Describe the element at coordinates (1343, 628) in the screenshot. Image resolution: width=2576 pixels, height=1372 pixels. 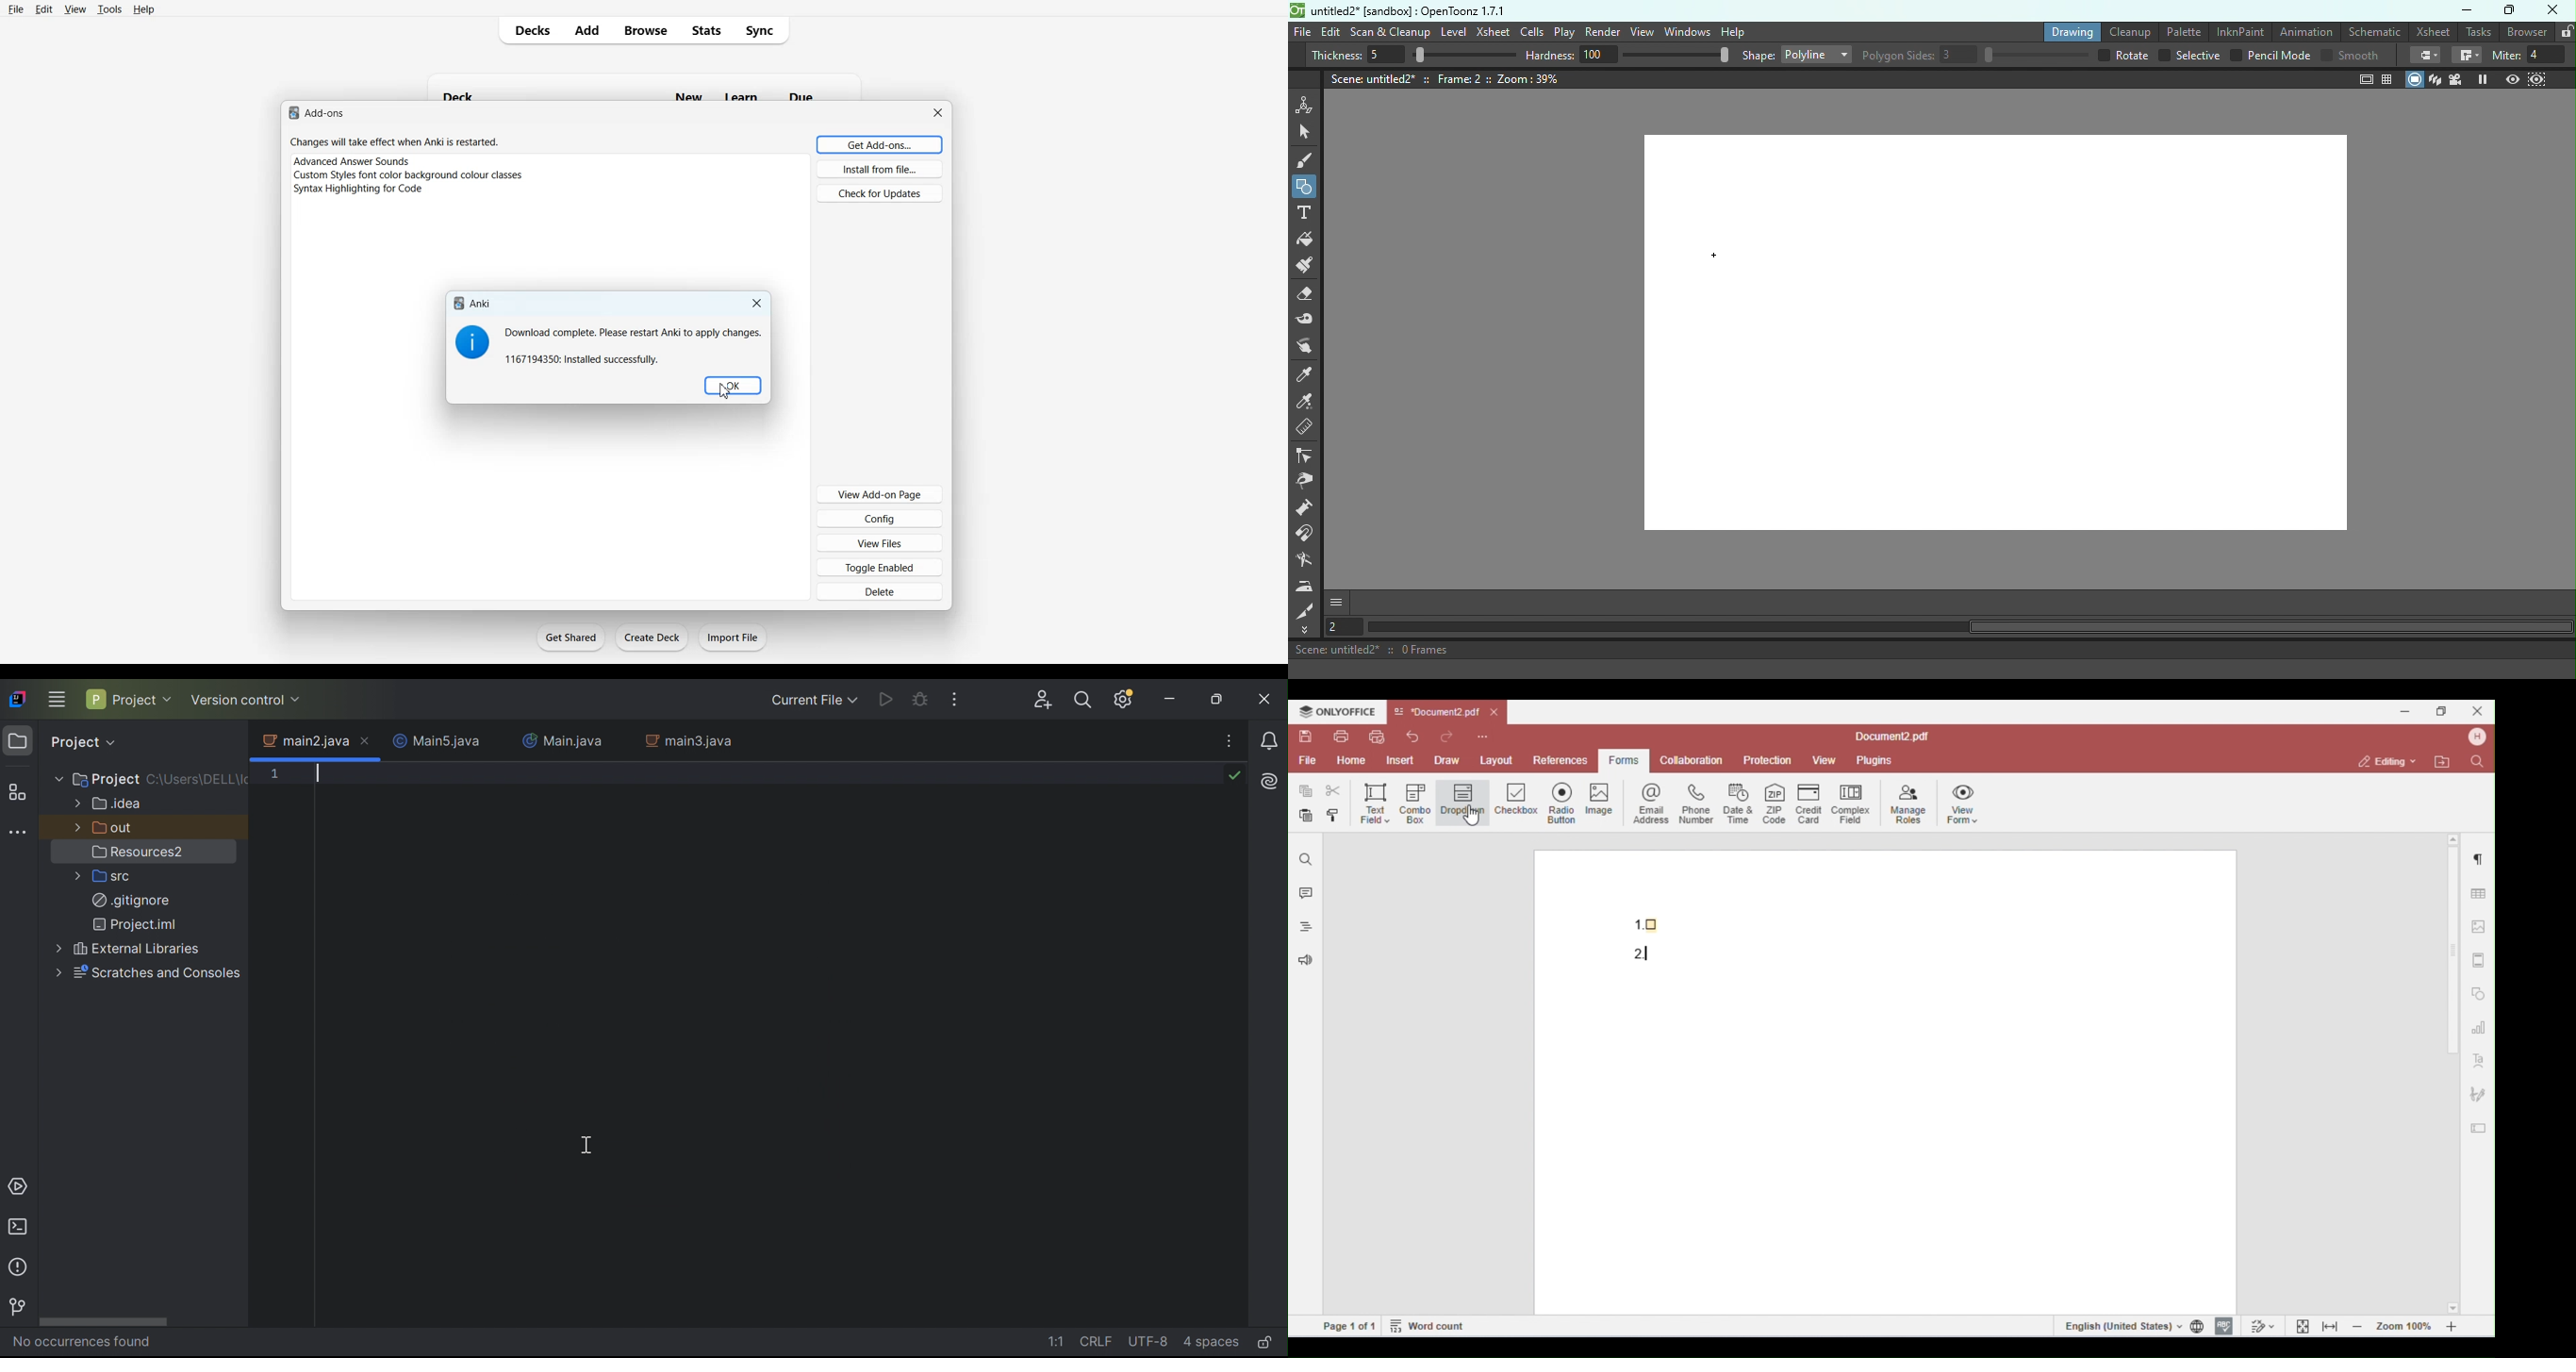
I see `Set the current frame` at that location.